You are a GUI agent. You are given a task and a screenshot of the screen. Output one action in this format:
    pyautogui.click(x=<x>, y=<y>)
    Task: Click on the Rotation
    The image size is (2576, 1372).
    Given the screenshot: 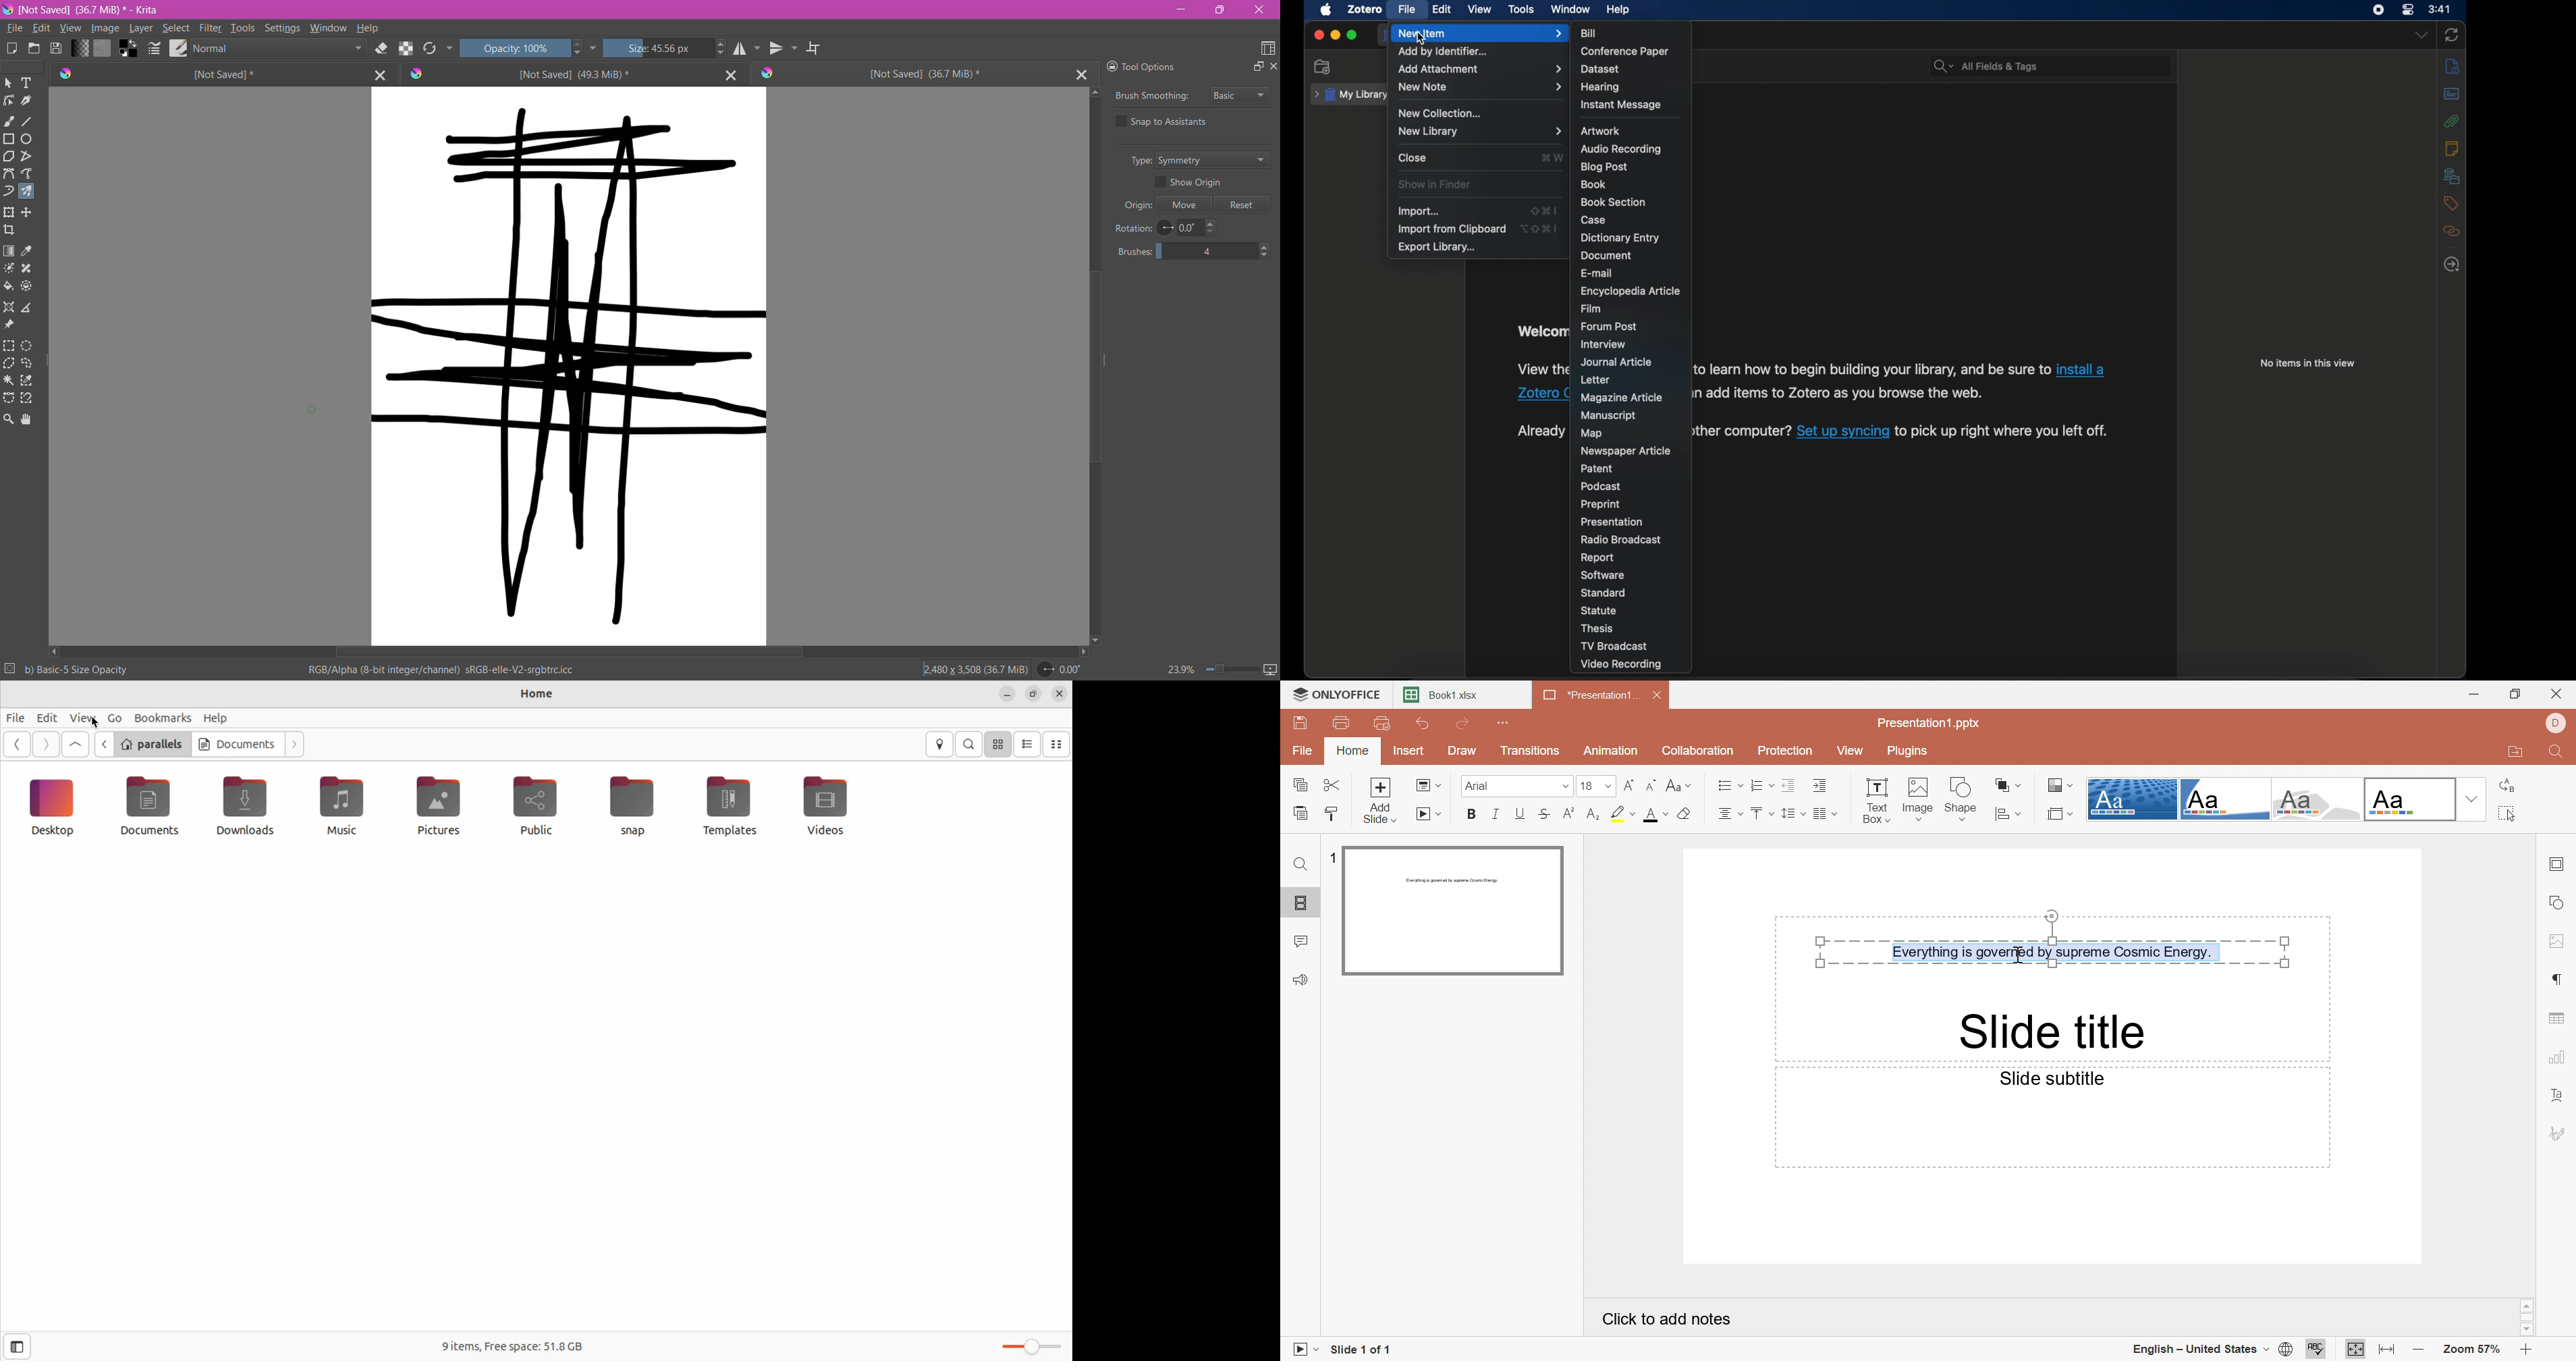 What is the action you would take?
    pyautogui.click(x=1133, y=228)
    